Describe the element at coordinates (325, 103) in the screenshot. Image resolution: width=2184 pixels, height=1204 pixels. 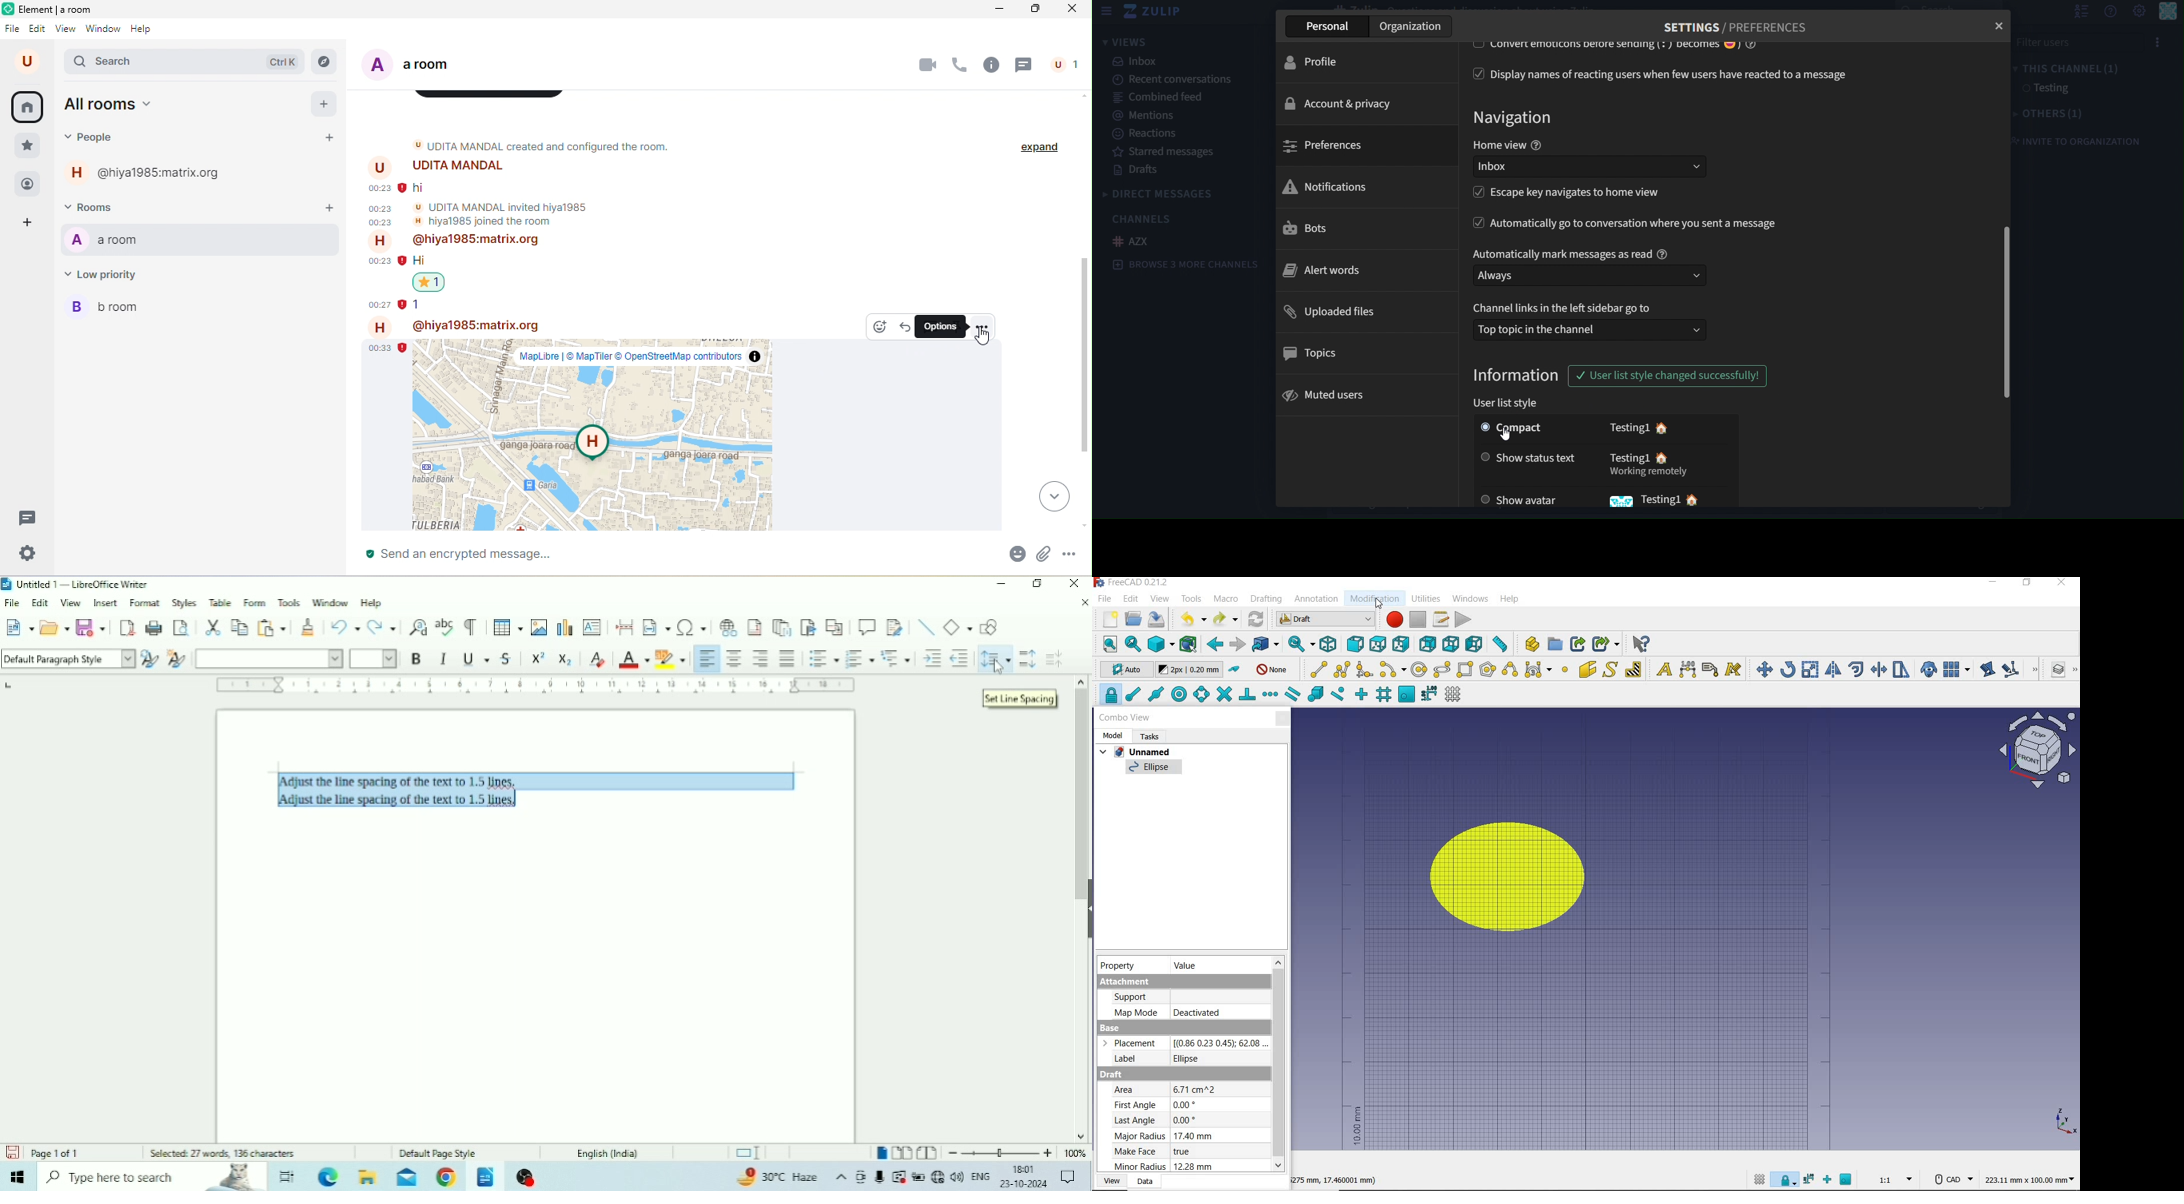
I see `add` at that location.